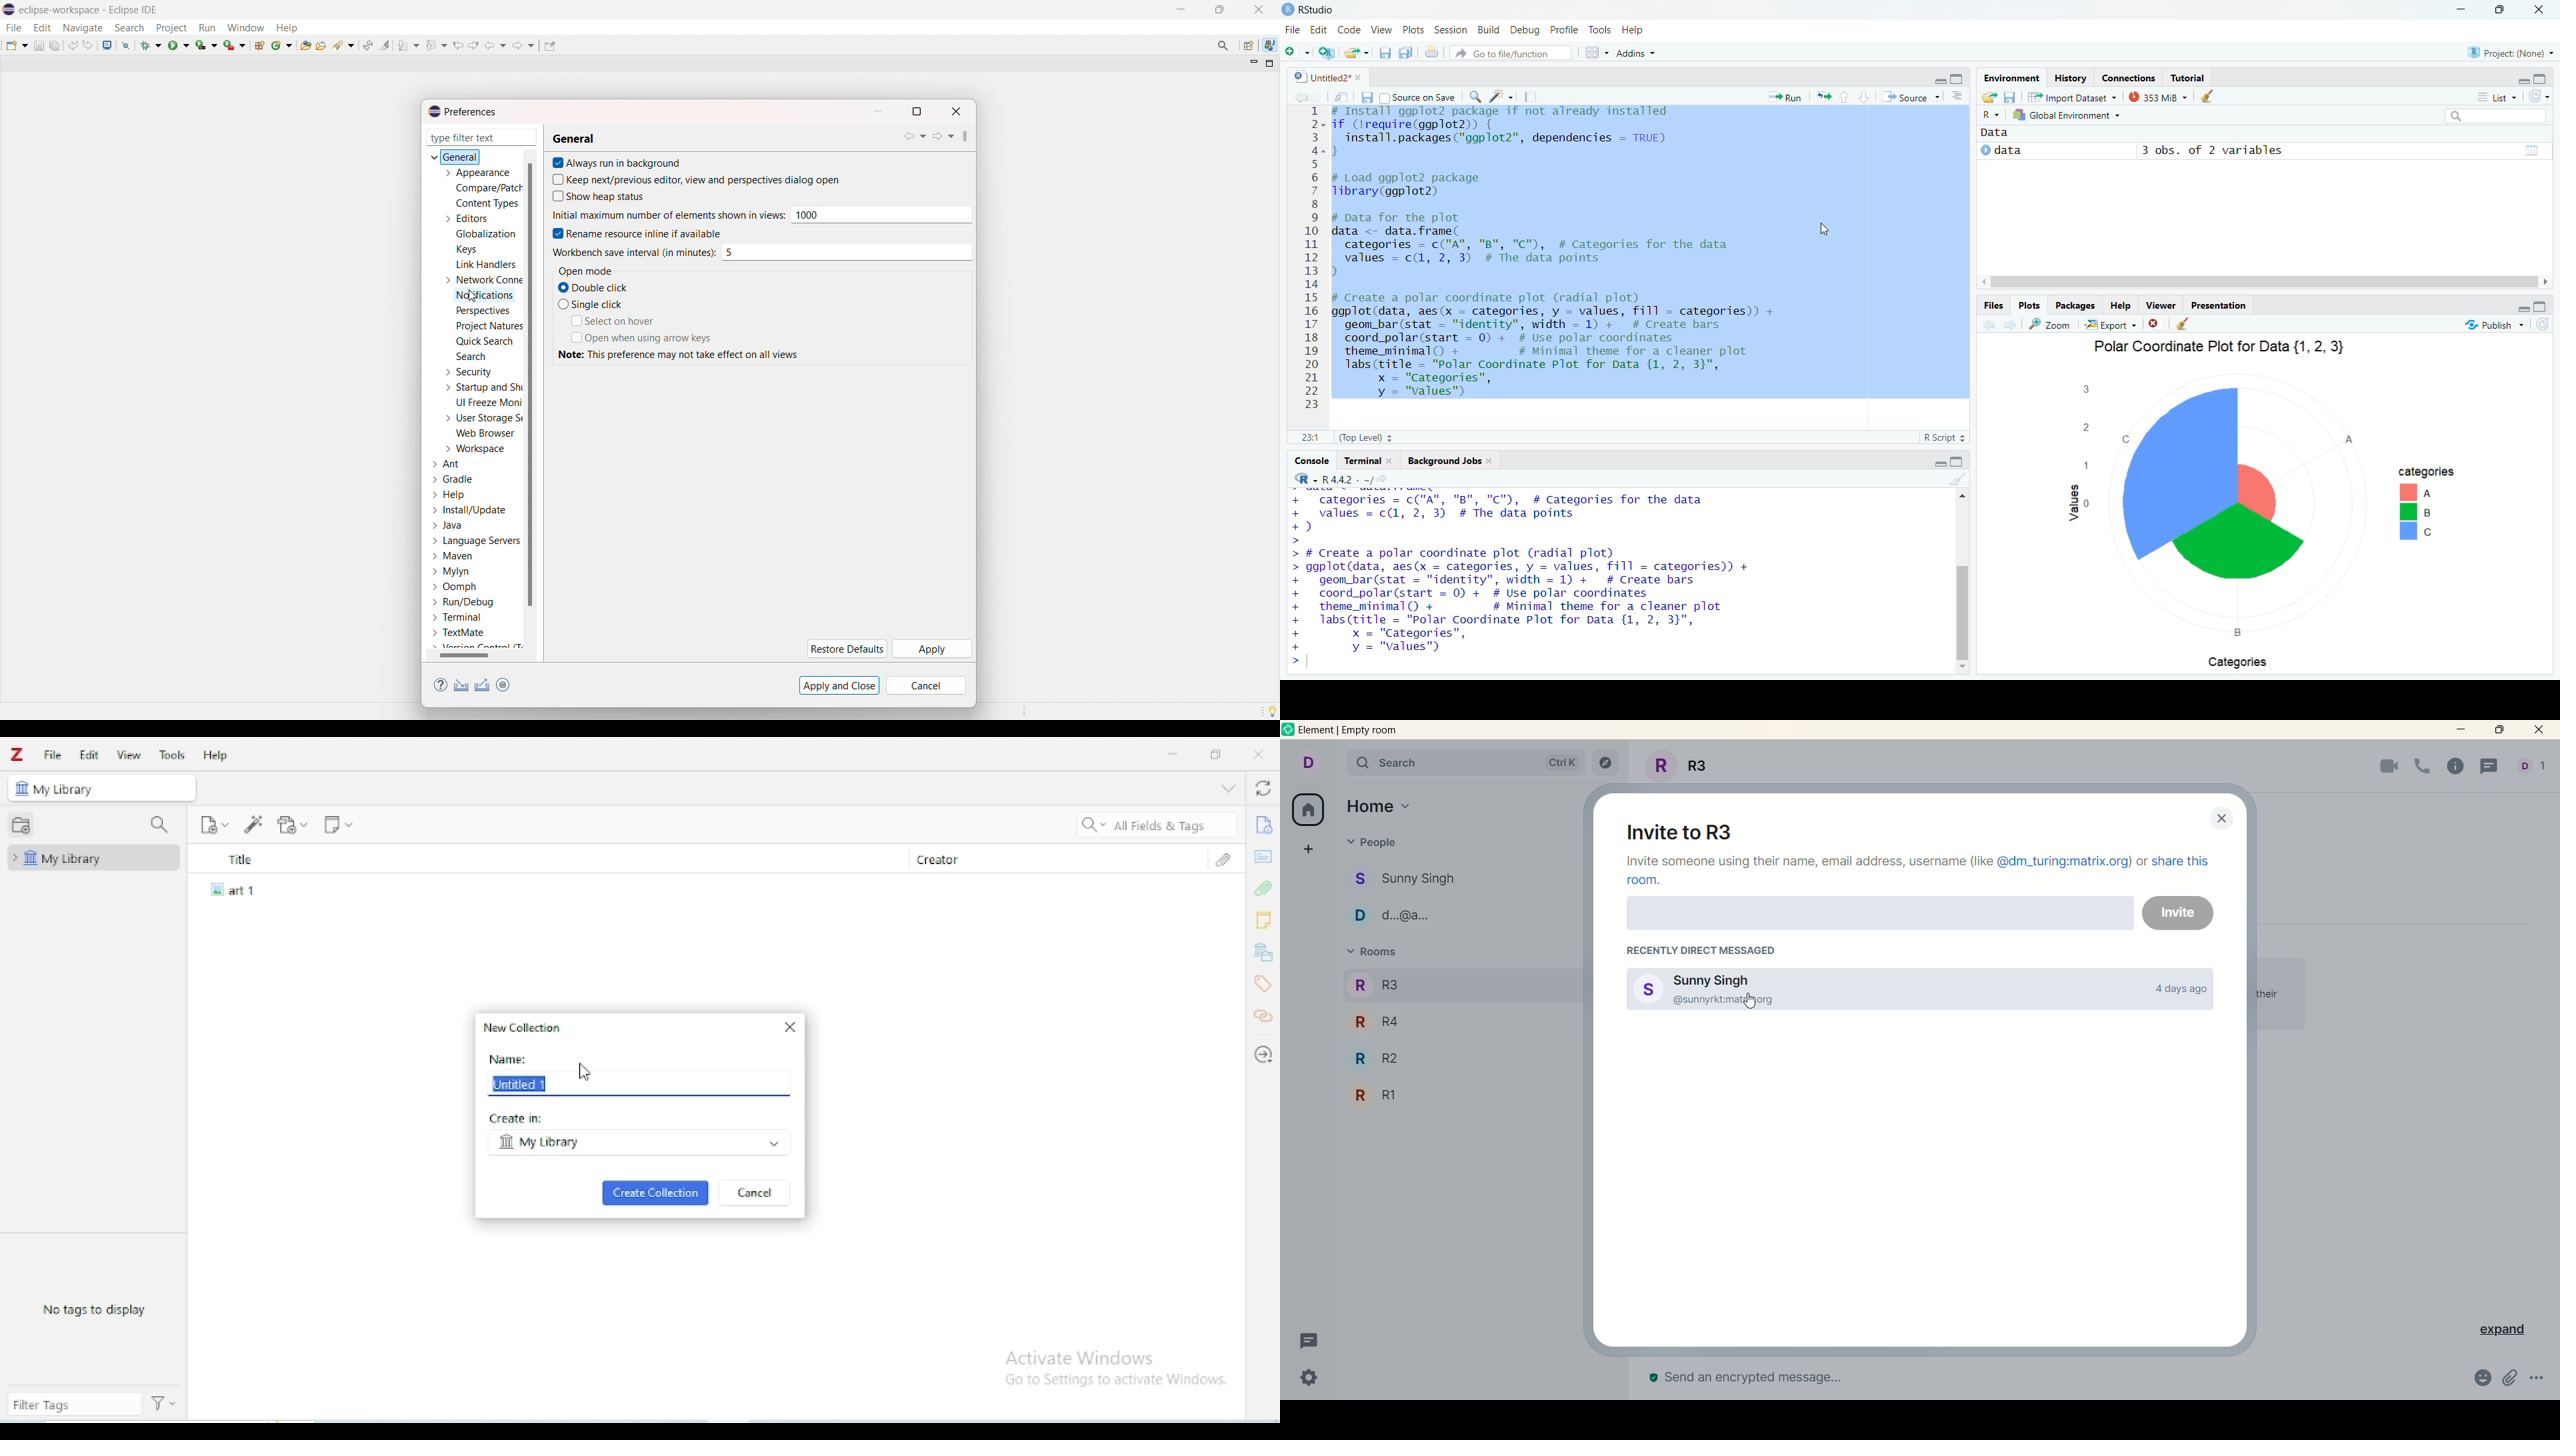  Describe the element at coordinates (2071, 117) in the screenshot. I see `Global Environment ~` at that location.